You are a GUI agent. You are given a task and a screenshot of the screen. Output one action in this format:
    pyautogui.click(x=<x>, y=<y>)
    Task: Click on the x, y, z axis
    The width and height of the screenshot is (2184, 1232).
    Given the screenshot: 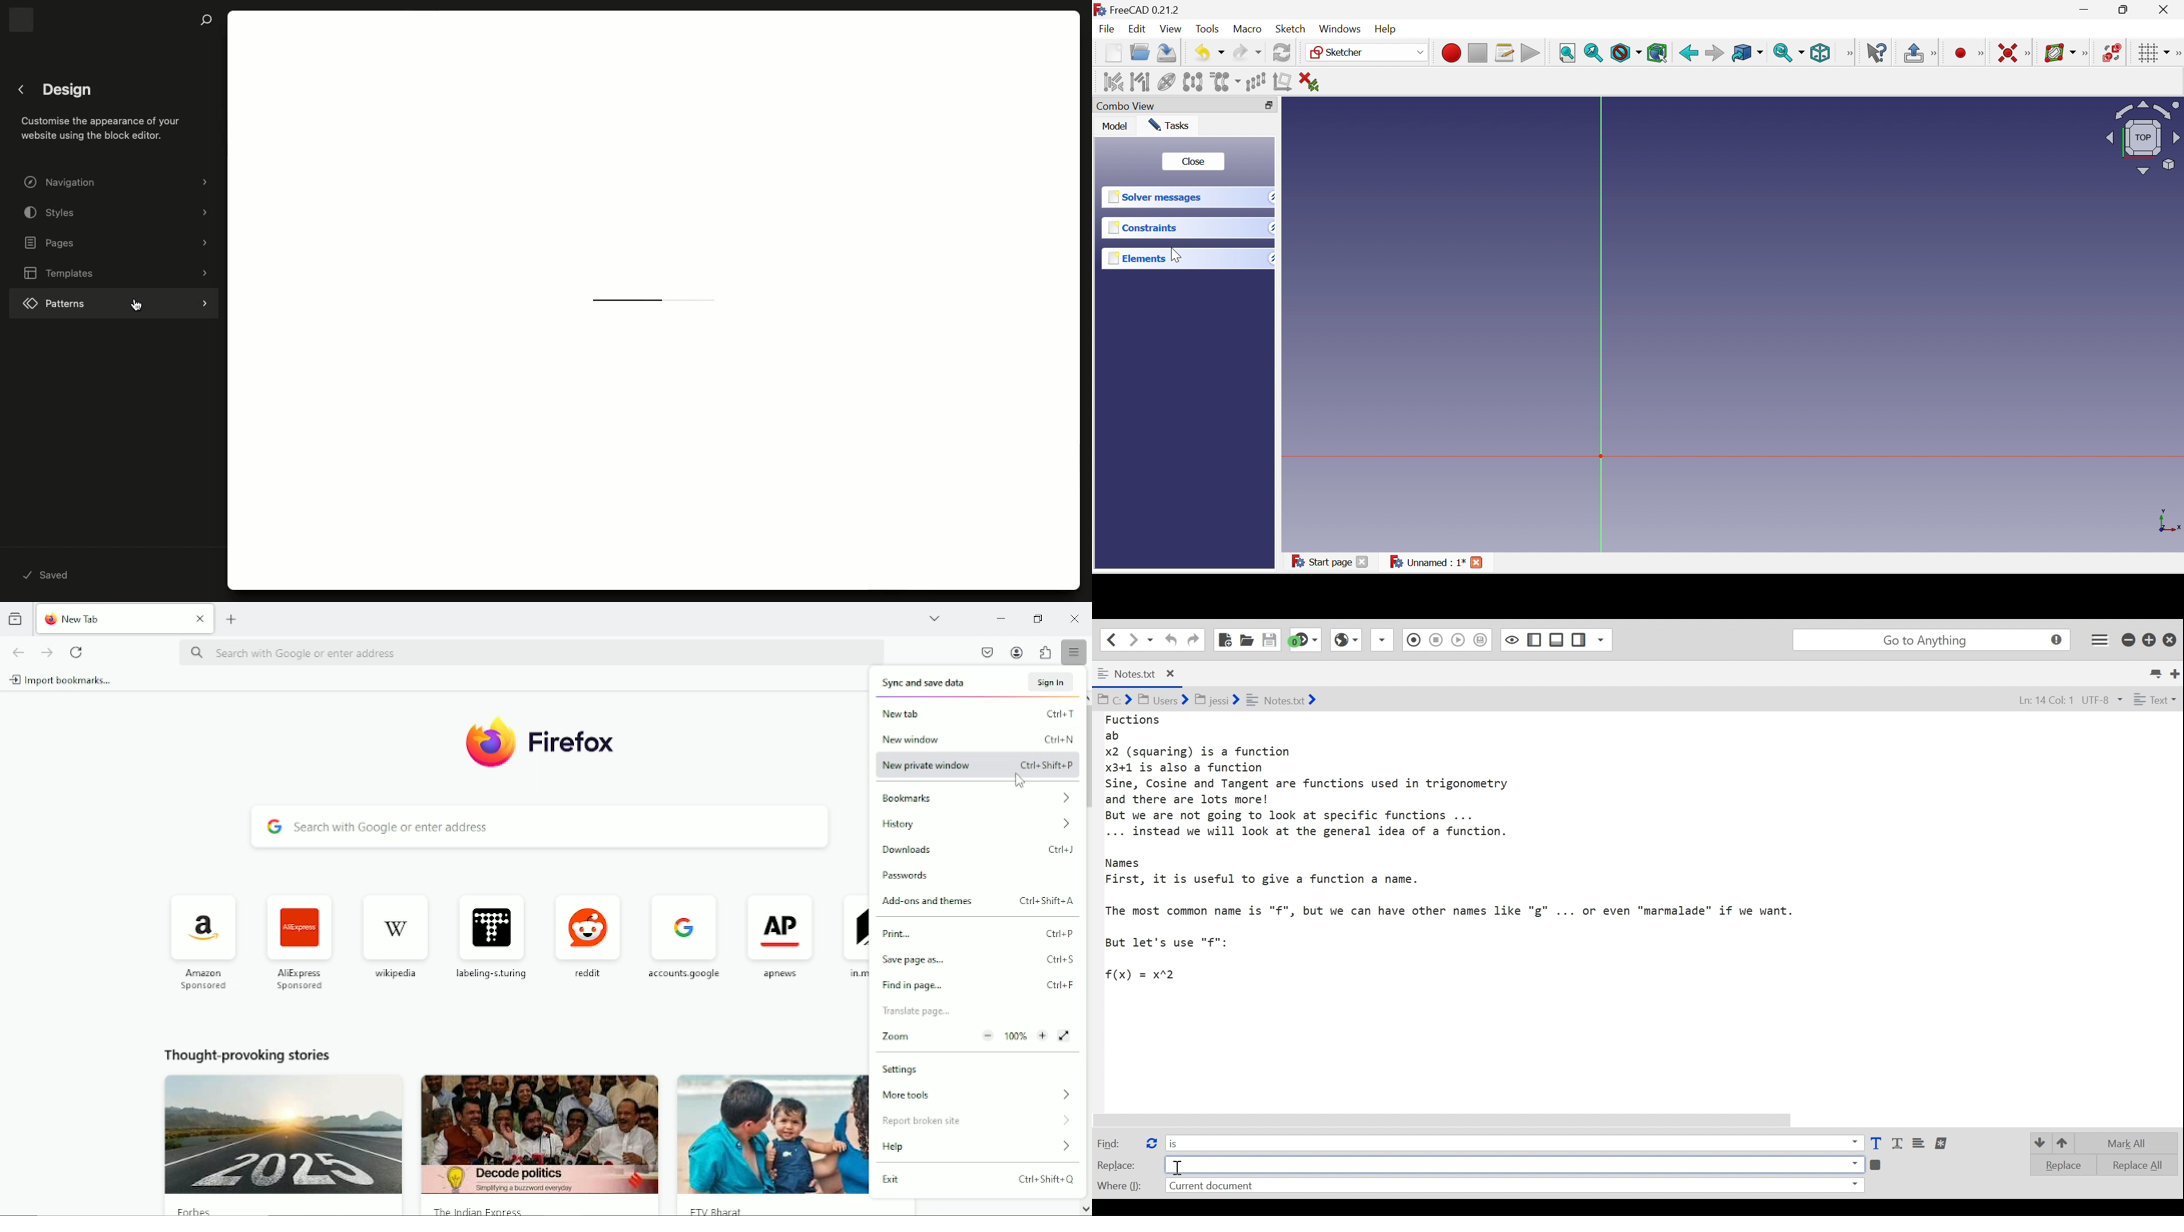 What is the action you would take?
    pyautogui.click(x=2169, y=519)
    